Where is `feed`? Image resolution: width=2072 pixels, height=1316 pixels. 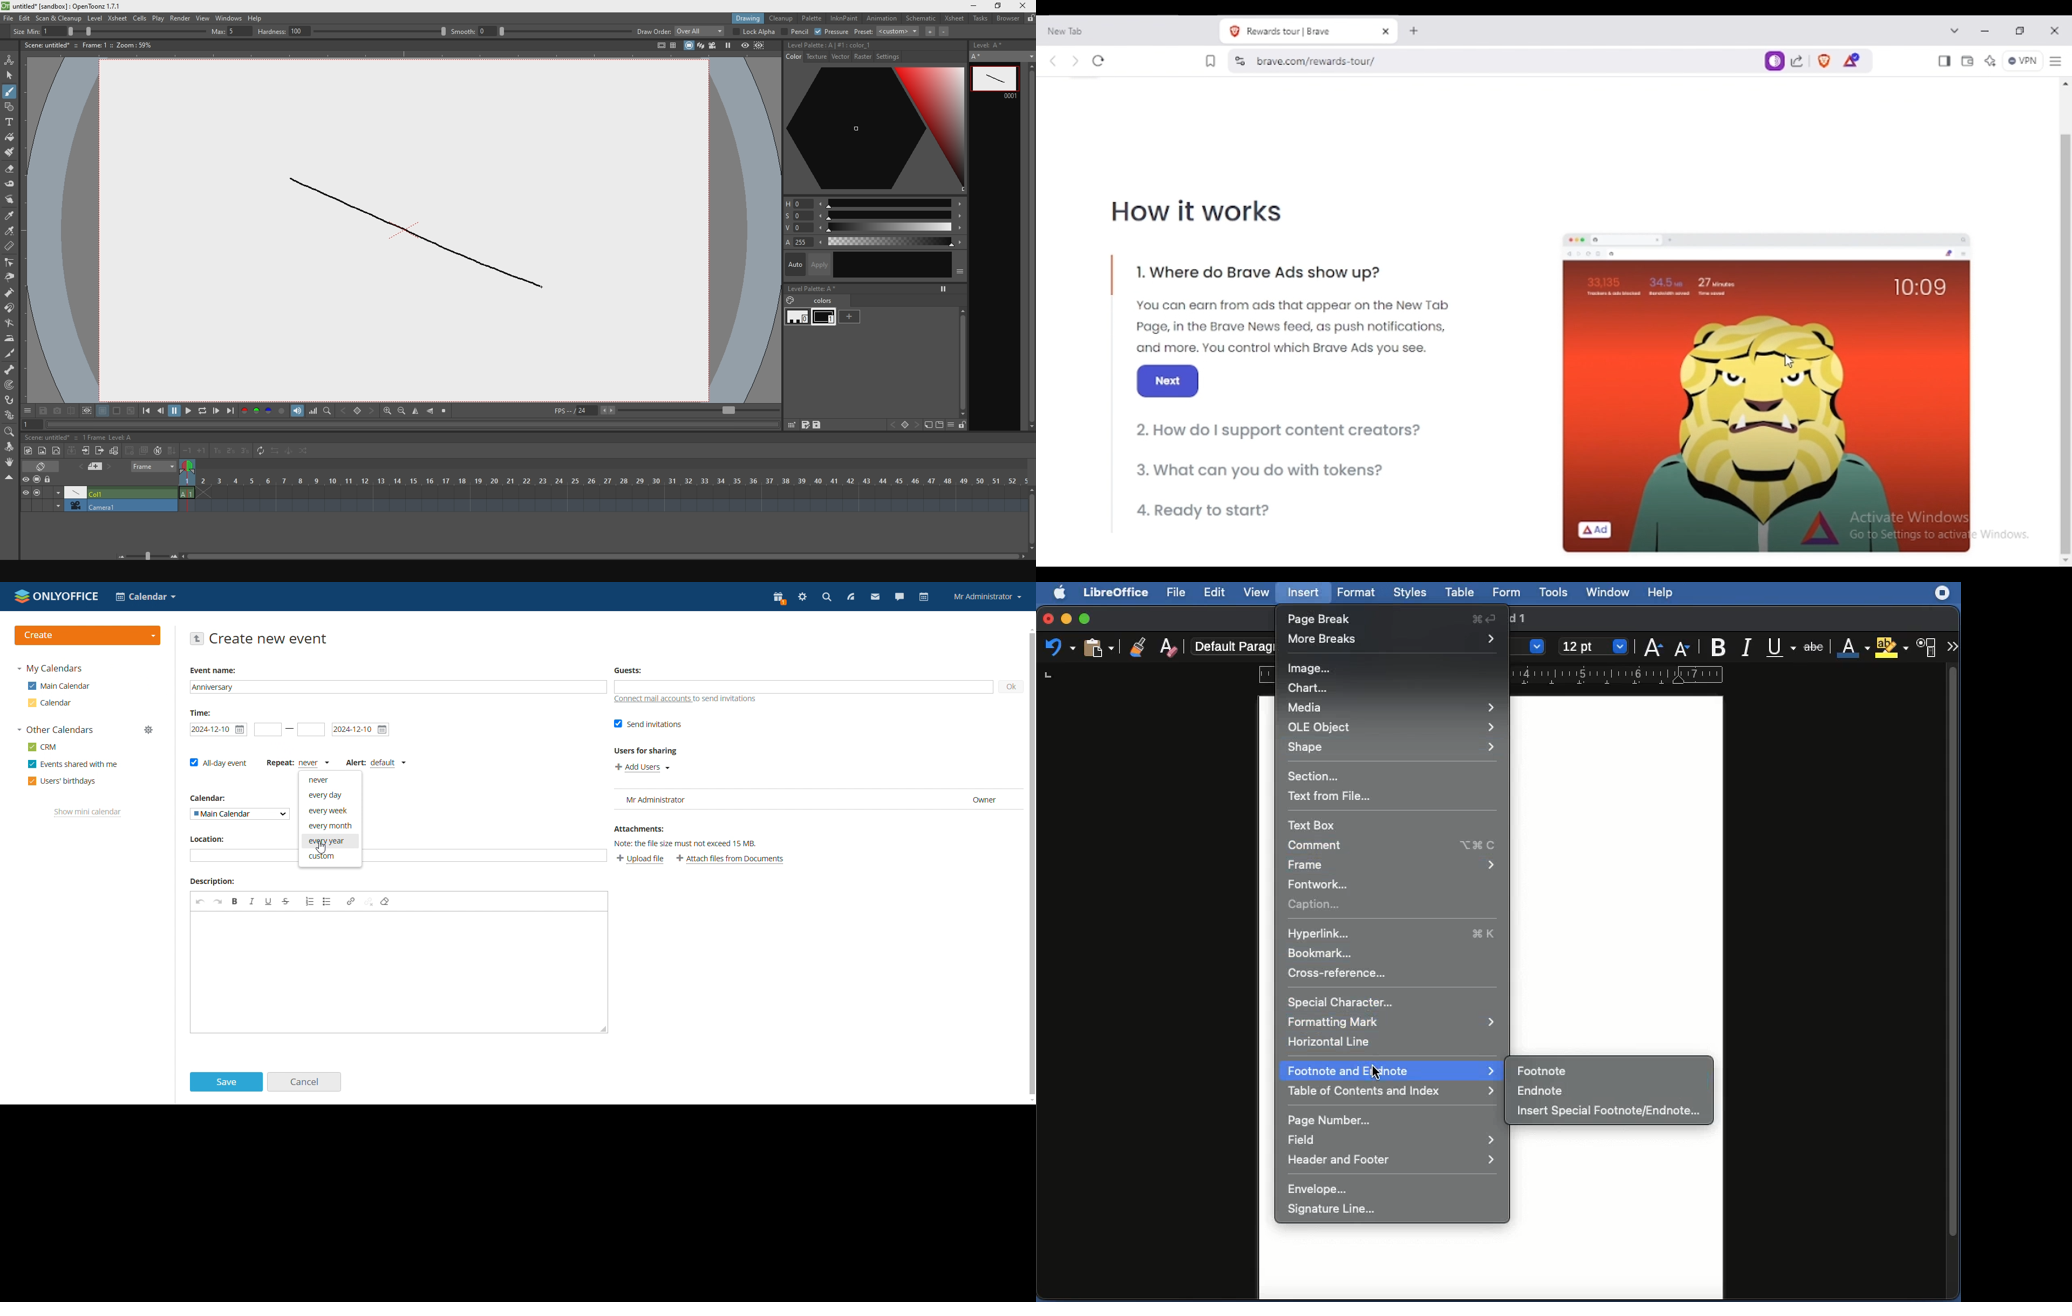
feed is located at coordinates (850, 598).